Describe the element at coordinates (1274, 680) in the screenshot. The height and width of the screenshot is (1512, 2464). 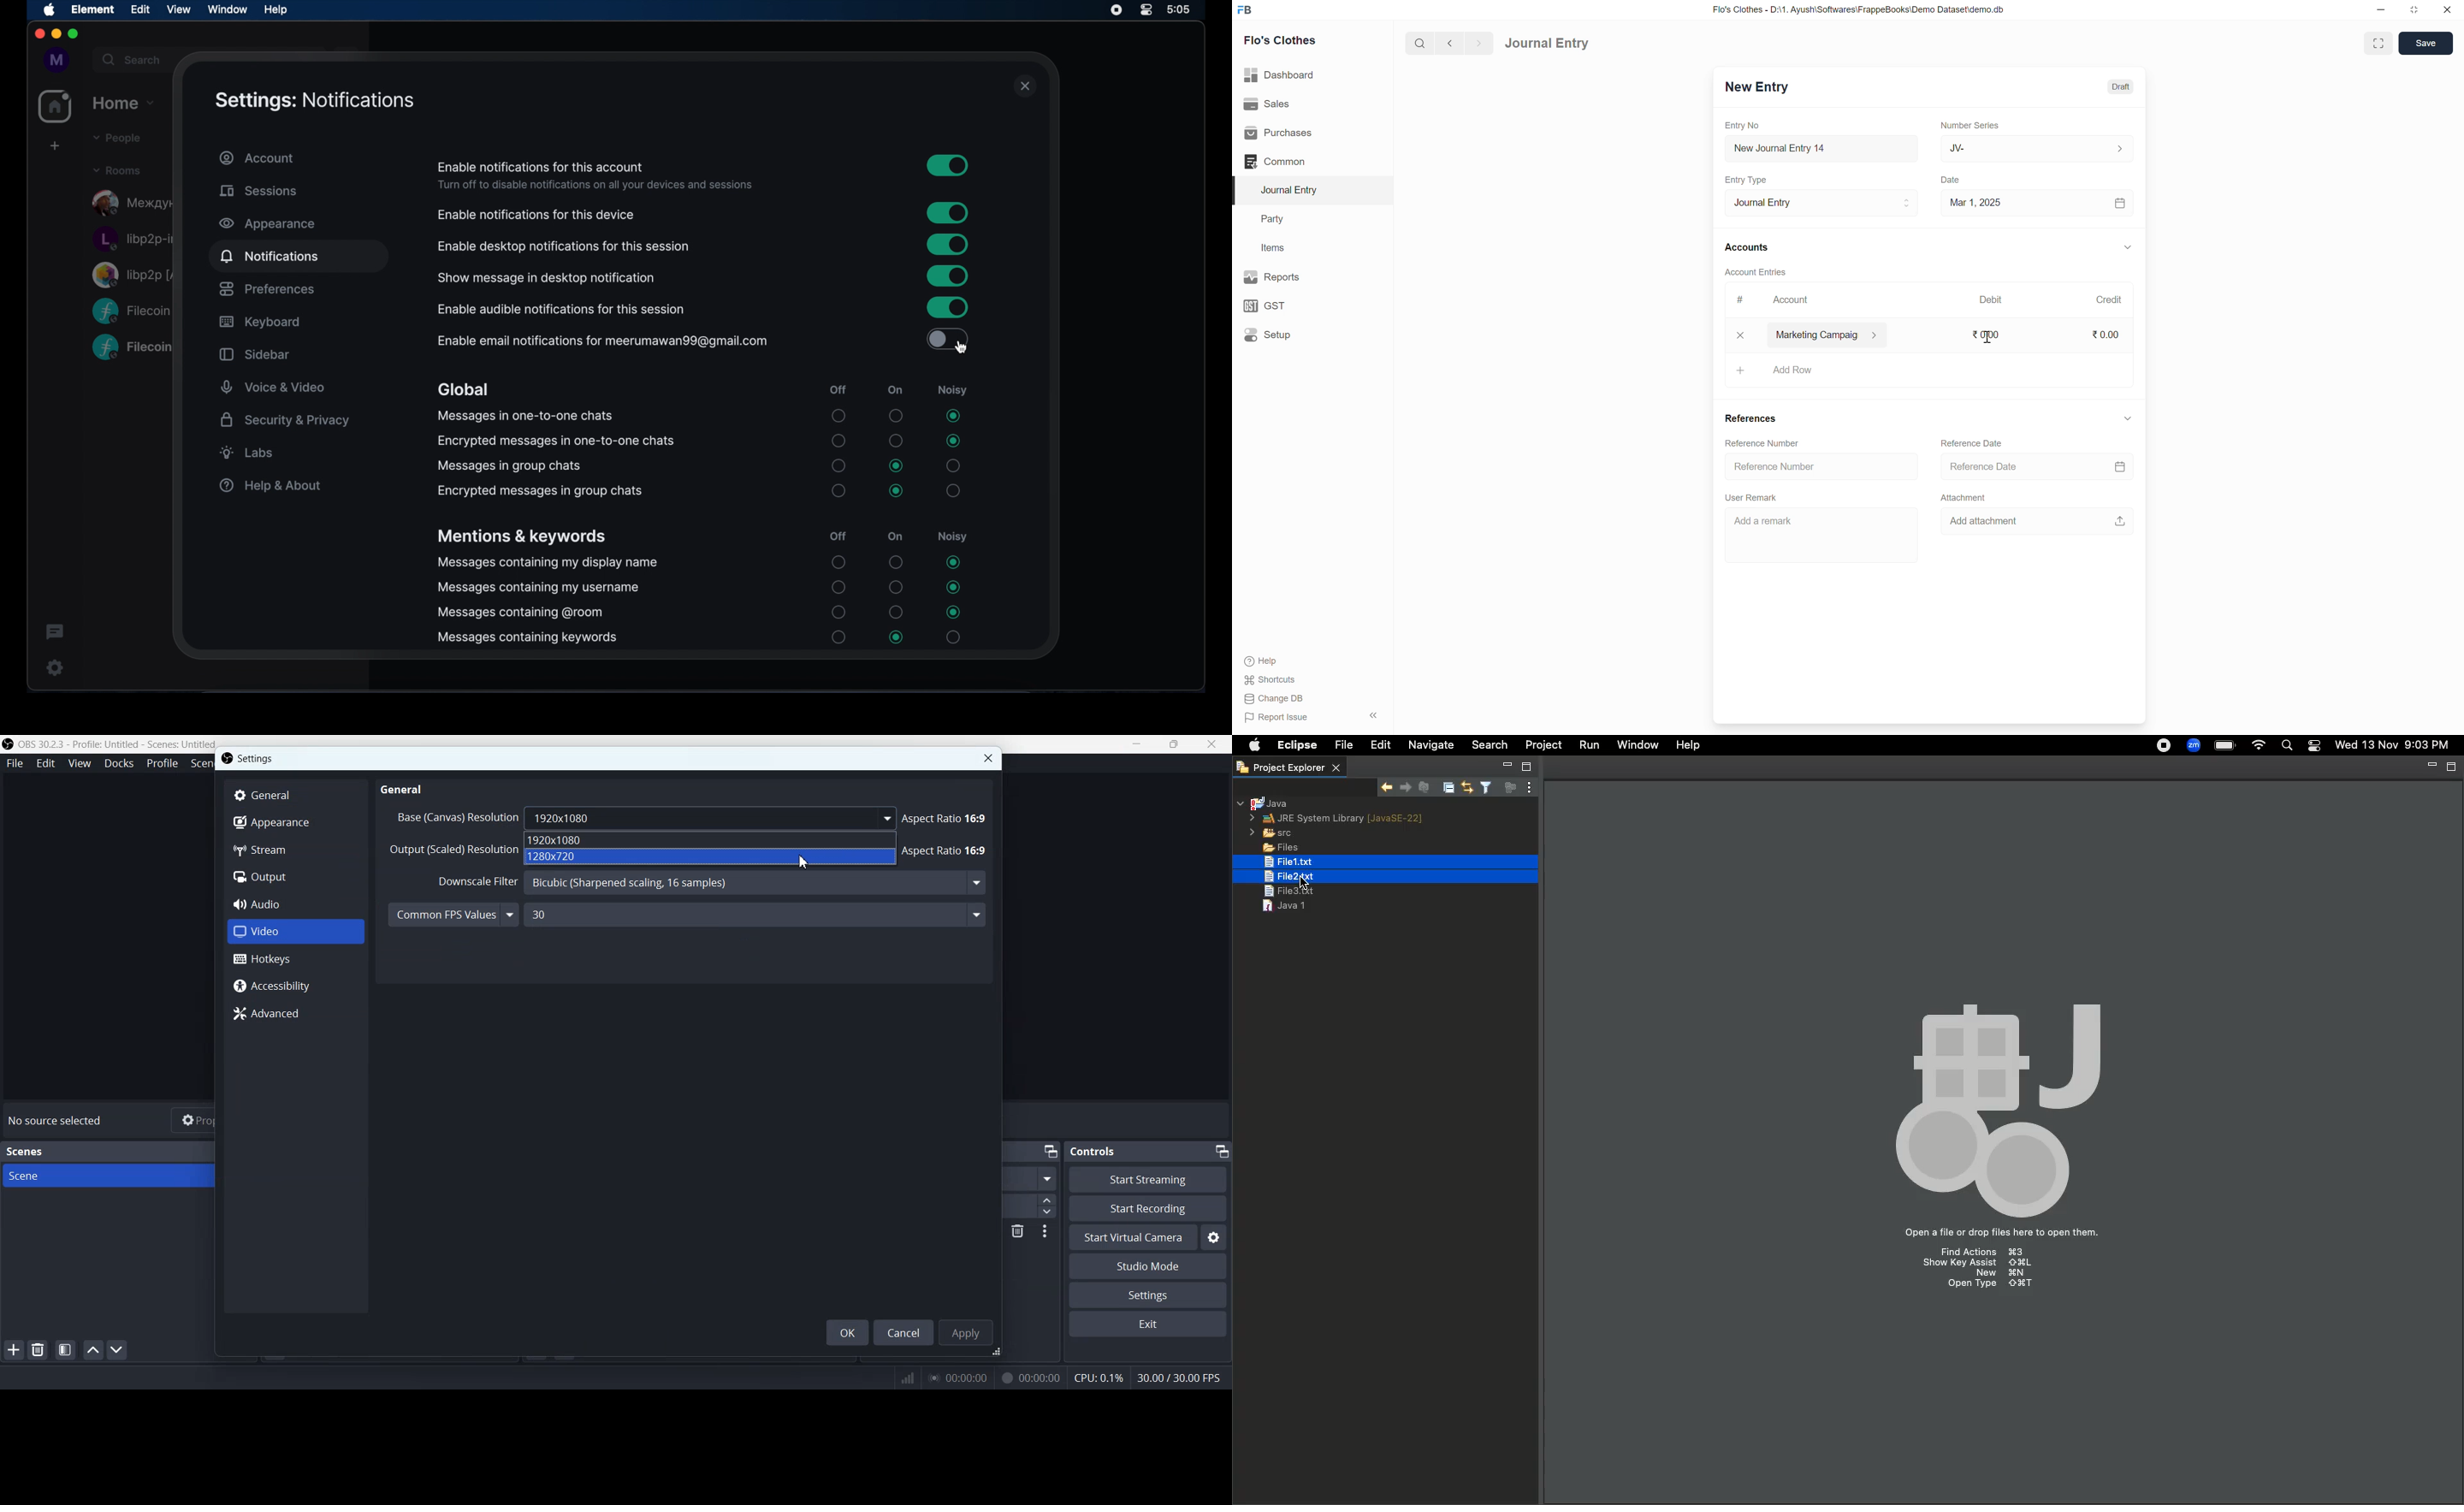
I see `Shortcuts` at that location.